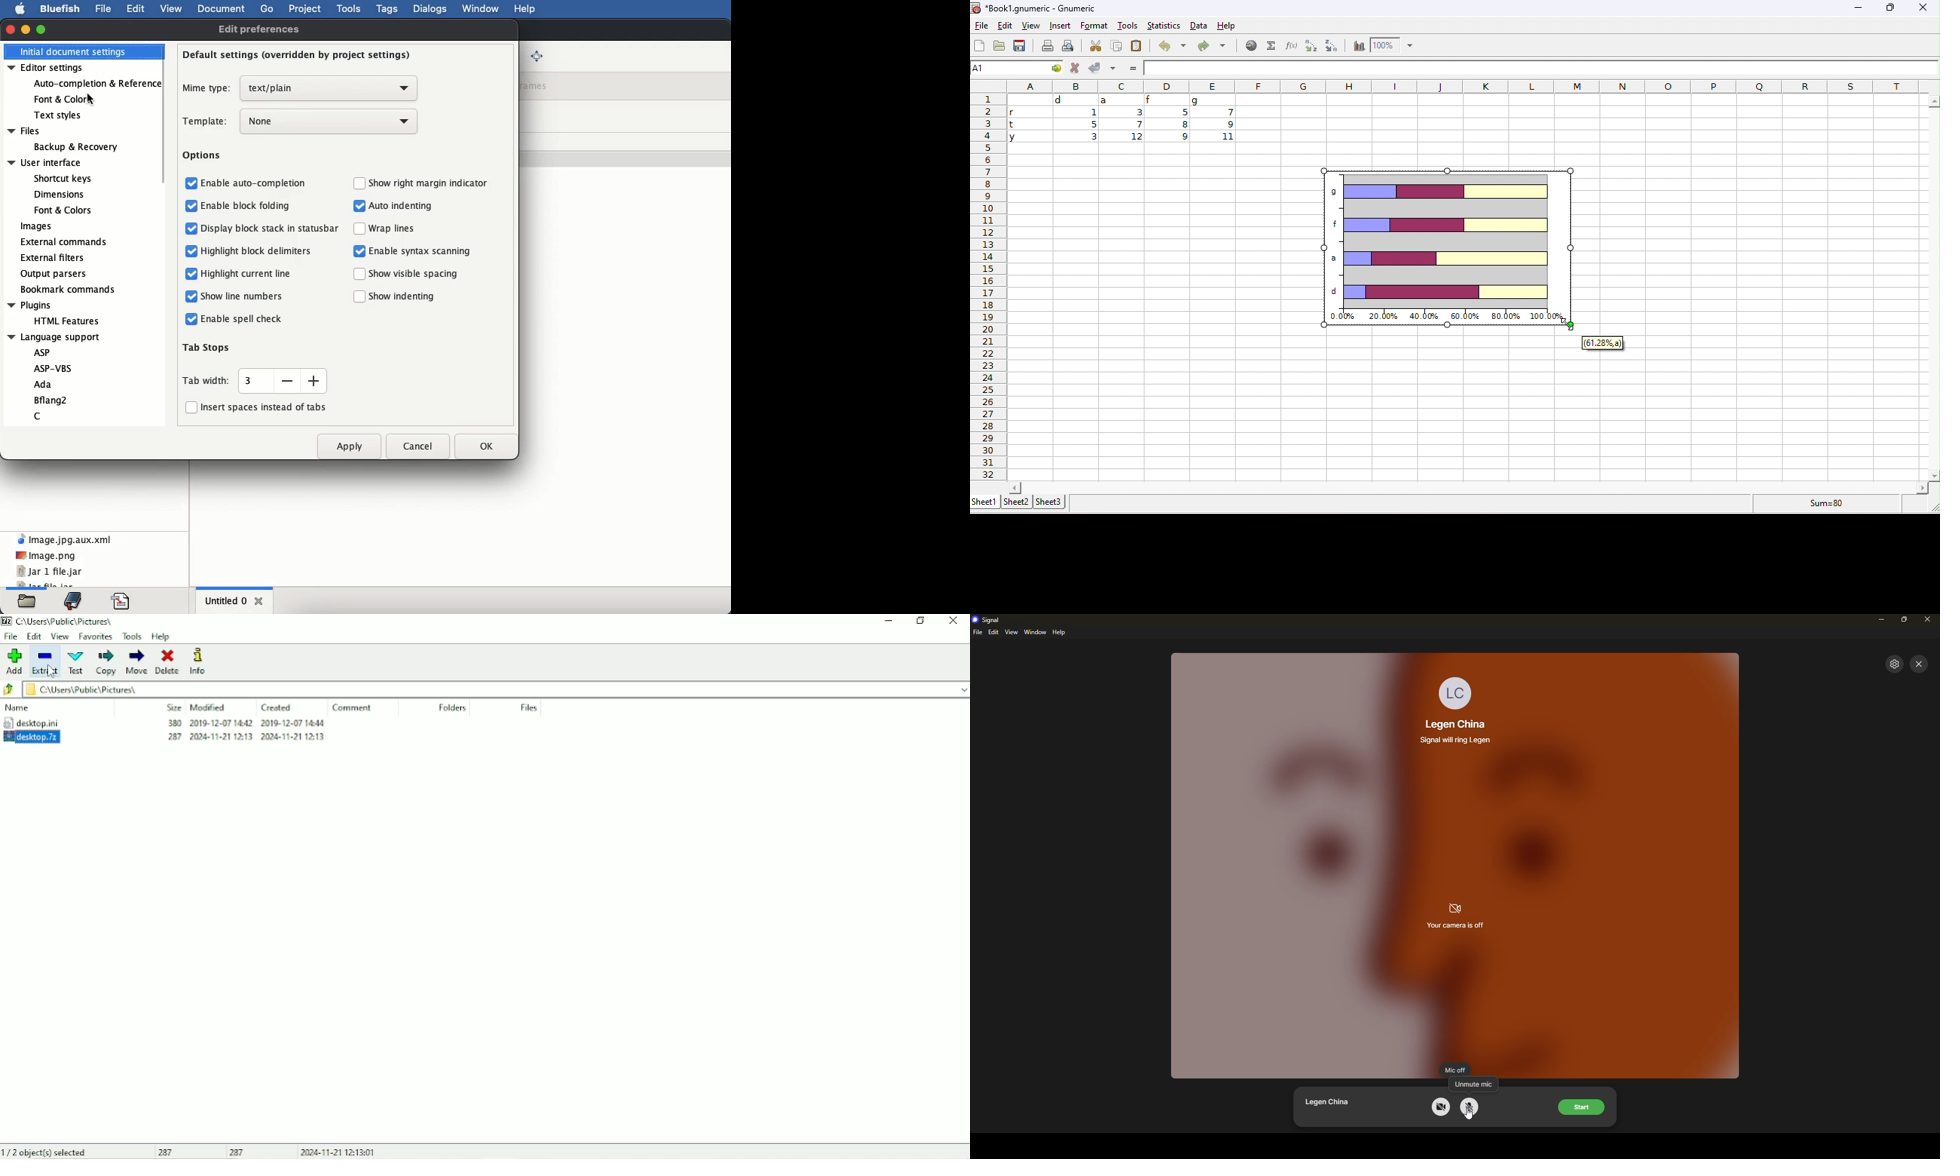 The image size is (1960, 1176). Describe the element at coordinates (170, 1152) in the screenshot. I see `287` at that location.